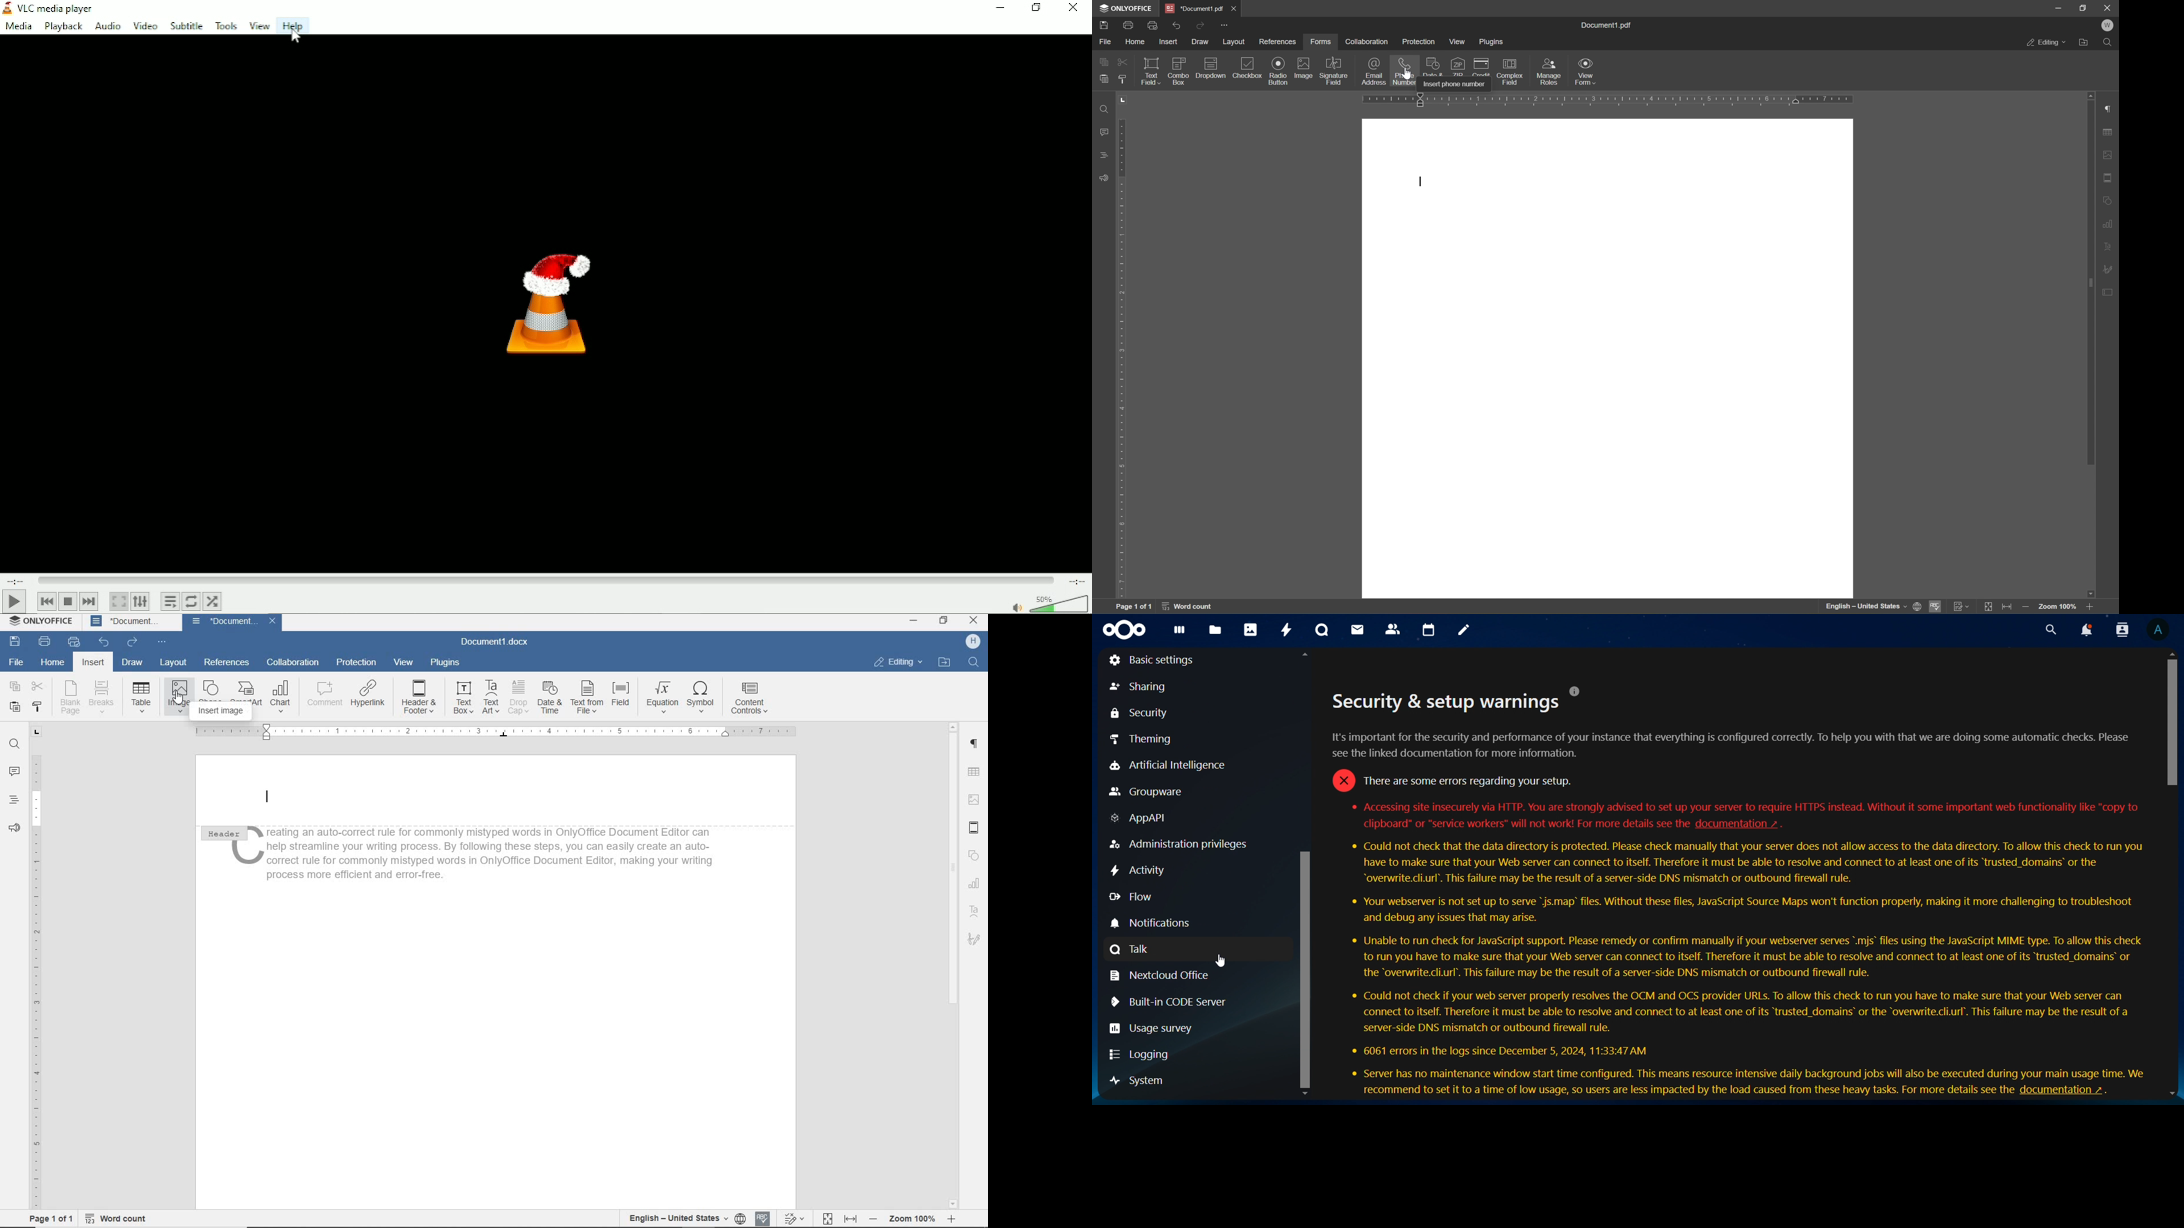 The image size is (2184, 1232). Describe the element at coordinates (115, 1219) in the screenshot. I see `Word count` at that location.